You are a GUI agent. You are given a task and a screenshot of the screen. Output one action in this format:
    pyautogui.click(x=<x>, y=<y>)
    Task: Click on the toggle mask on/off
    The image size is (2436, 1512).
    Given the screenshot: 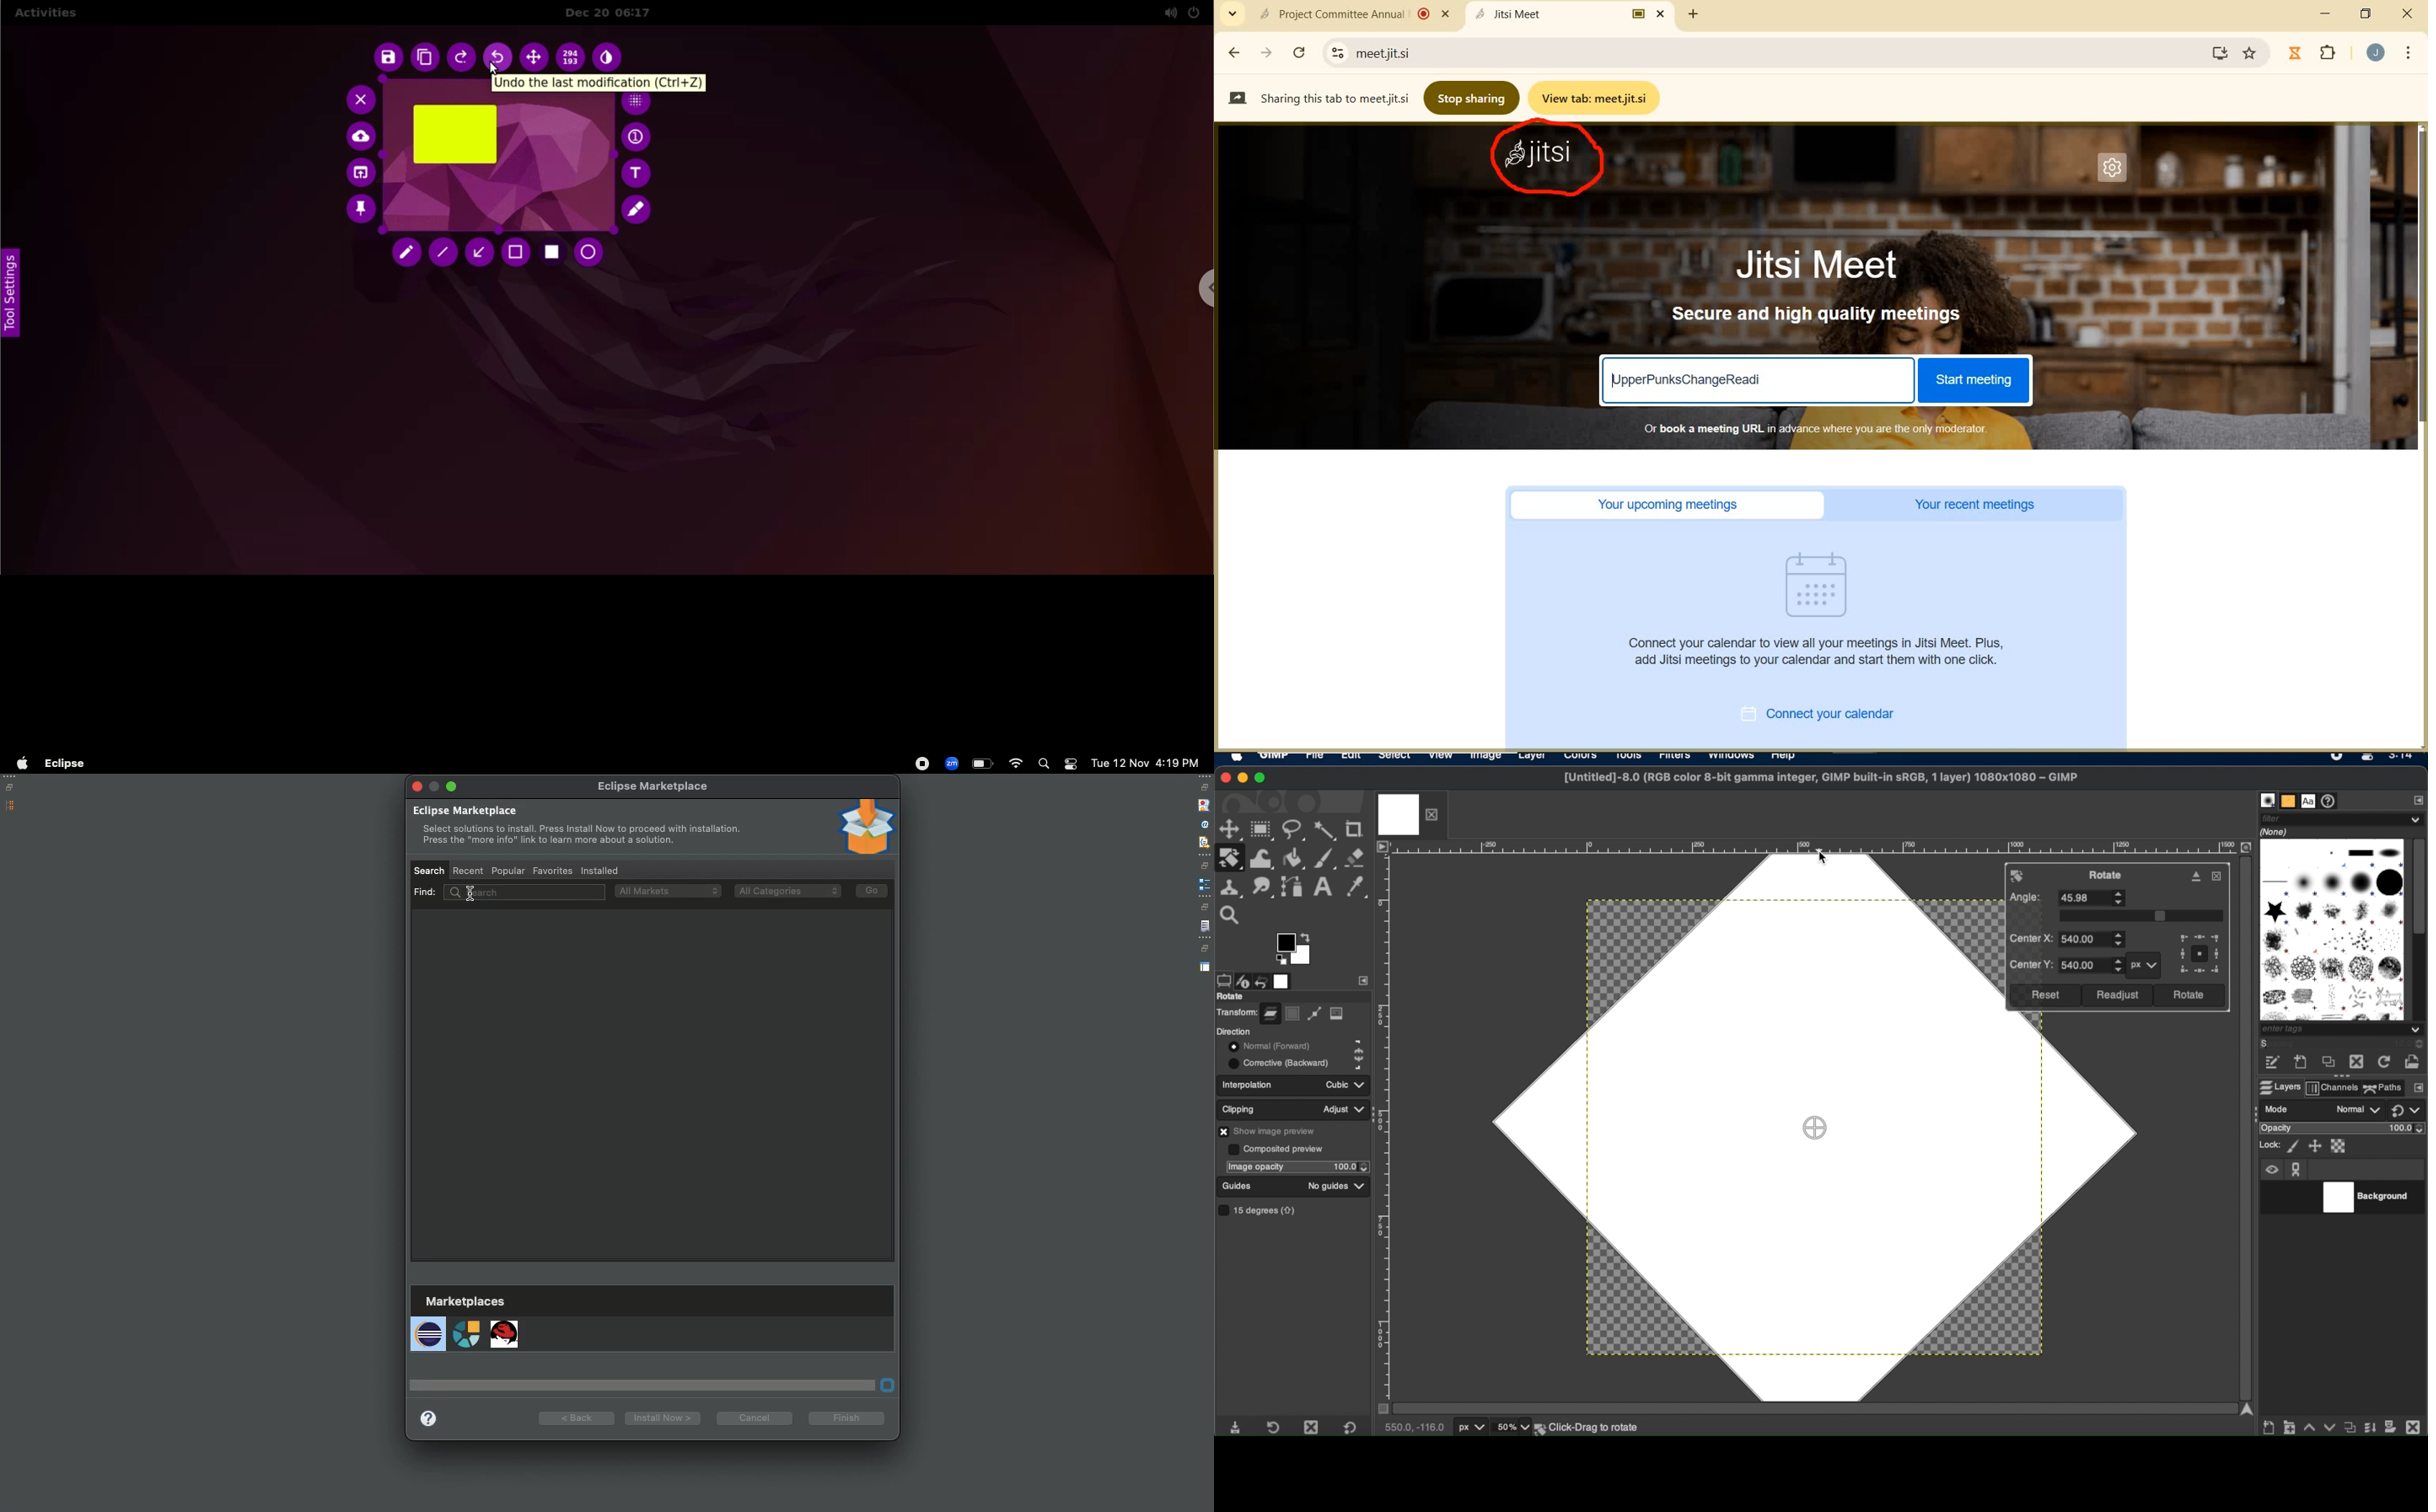 What is the action you would take?
    pyautogui.click(x=1379, y=1408)
    